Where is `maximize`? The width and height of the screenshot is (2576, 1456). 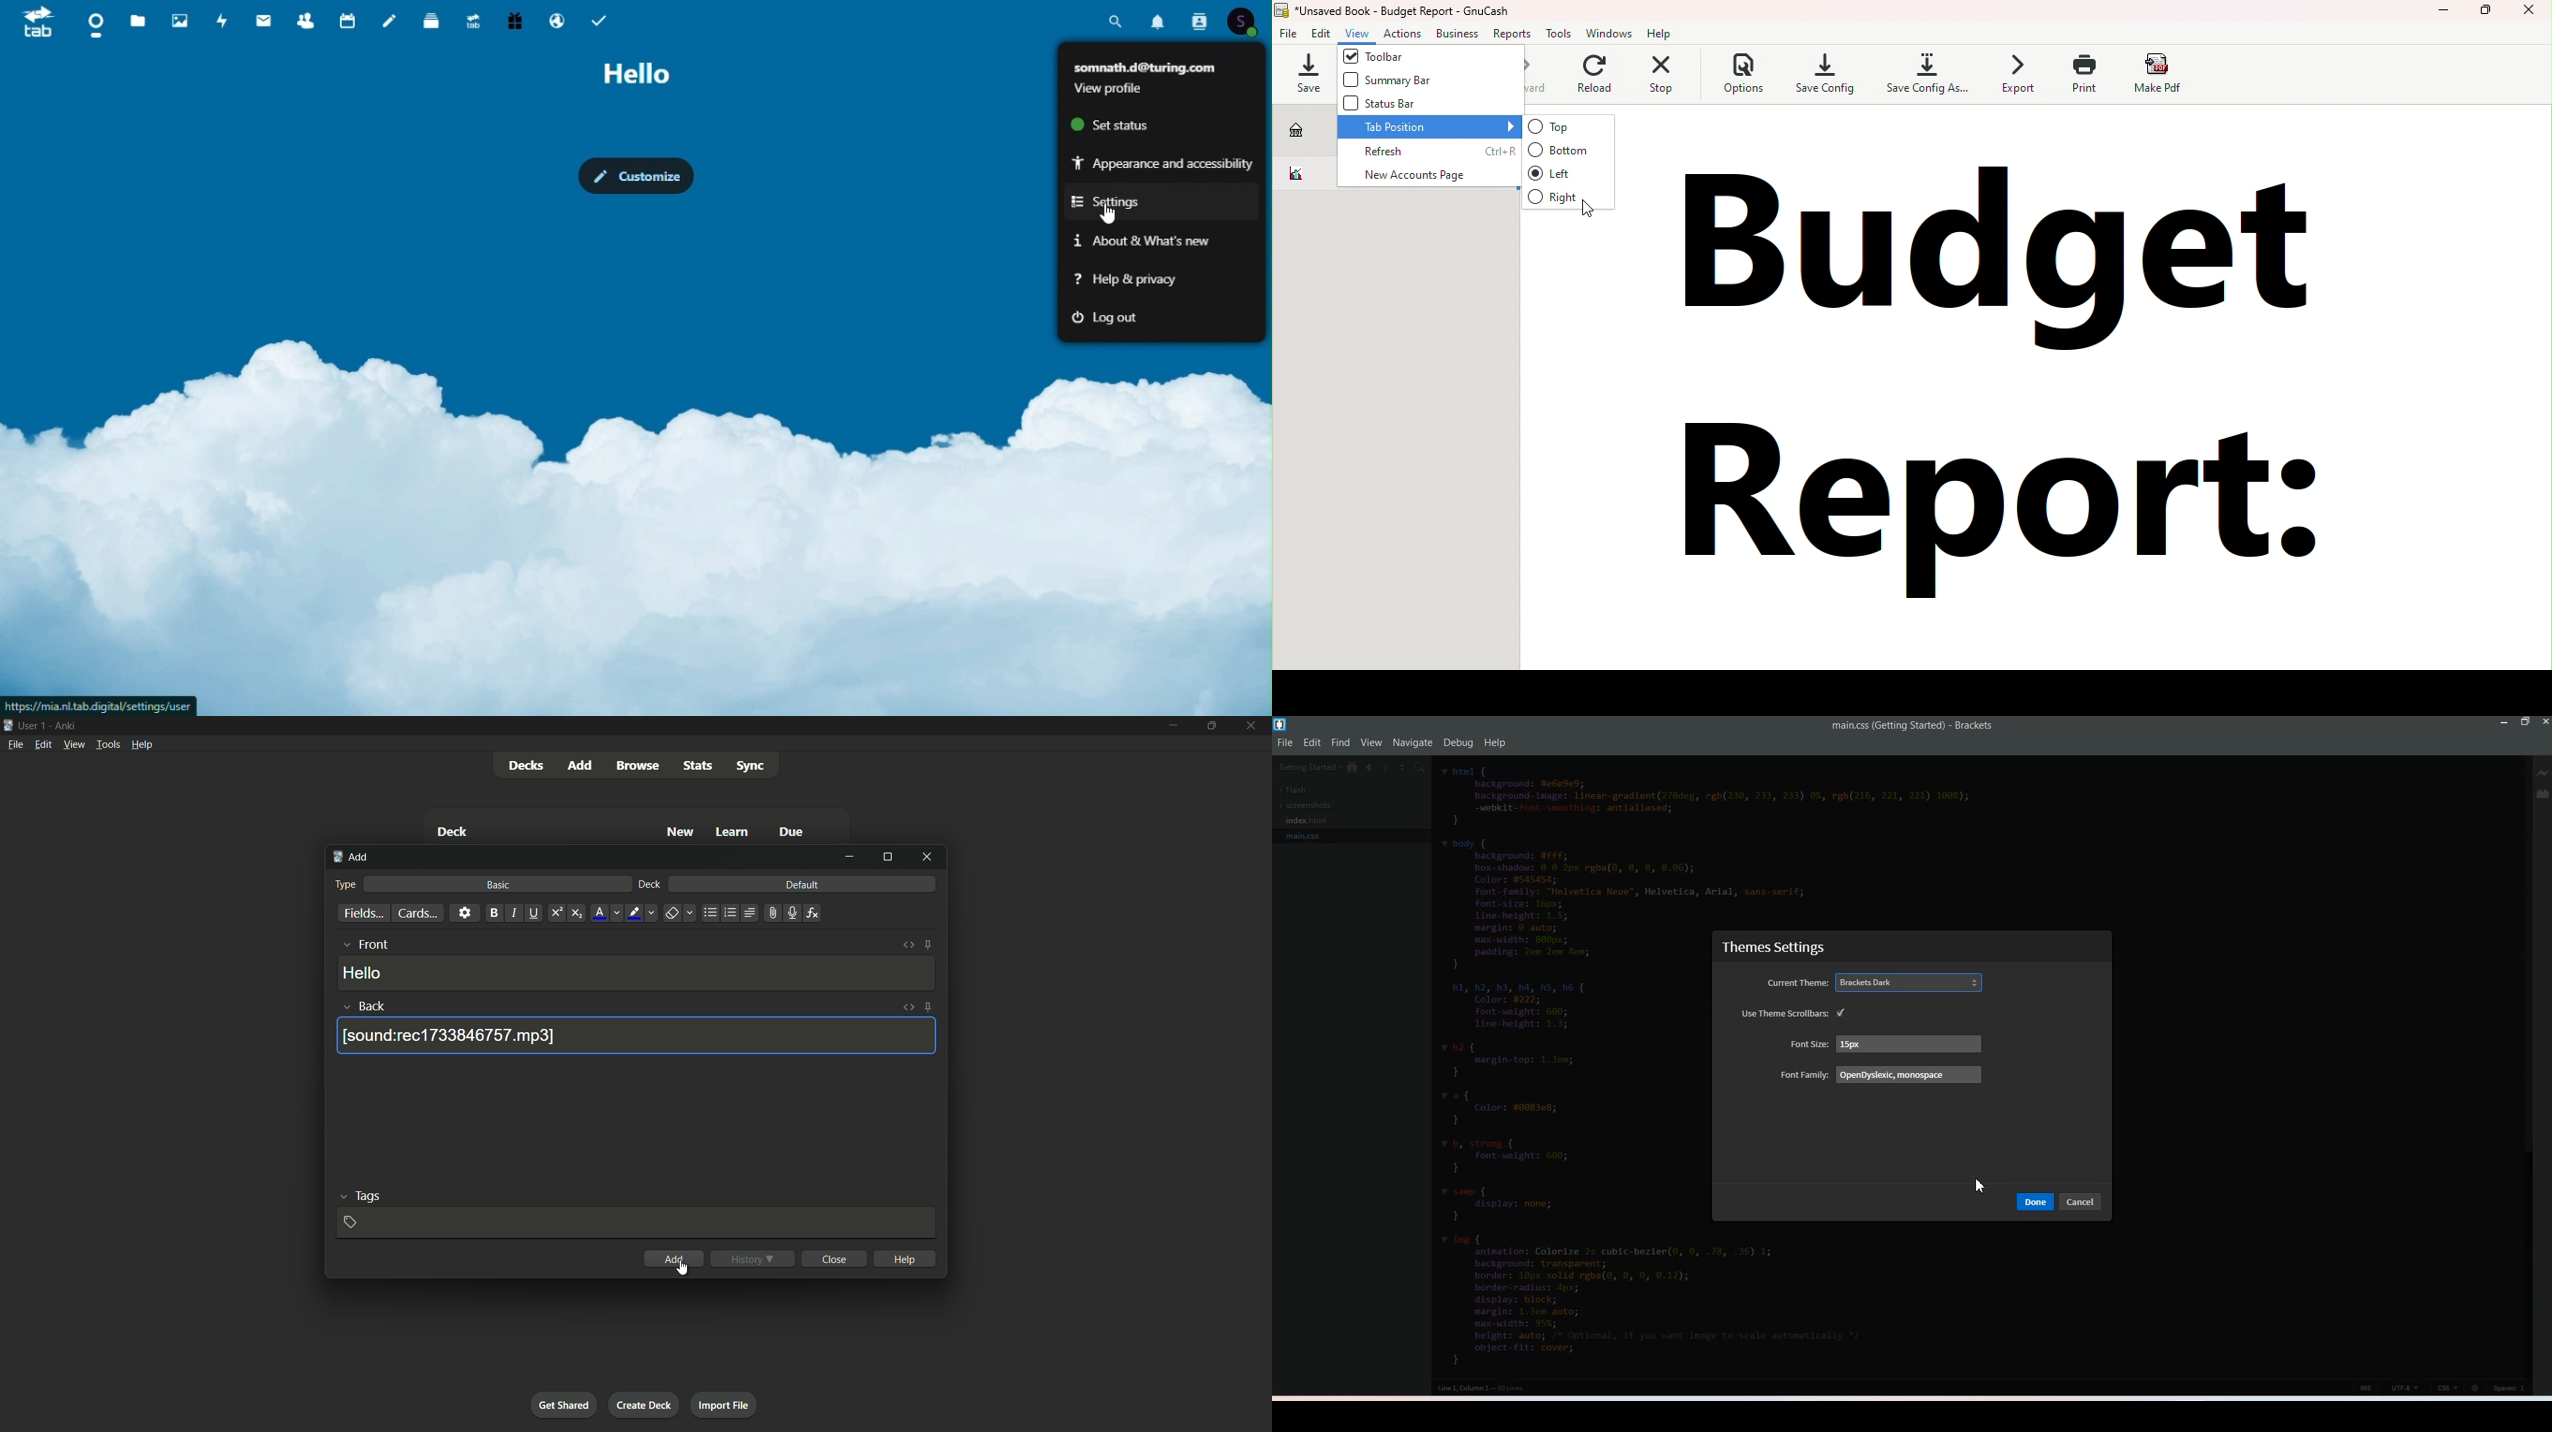 maximize is located at coordinates (1214, 726).